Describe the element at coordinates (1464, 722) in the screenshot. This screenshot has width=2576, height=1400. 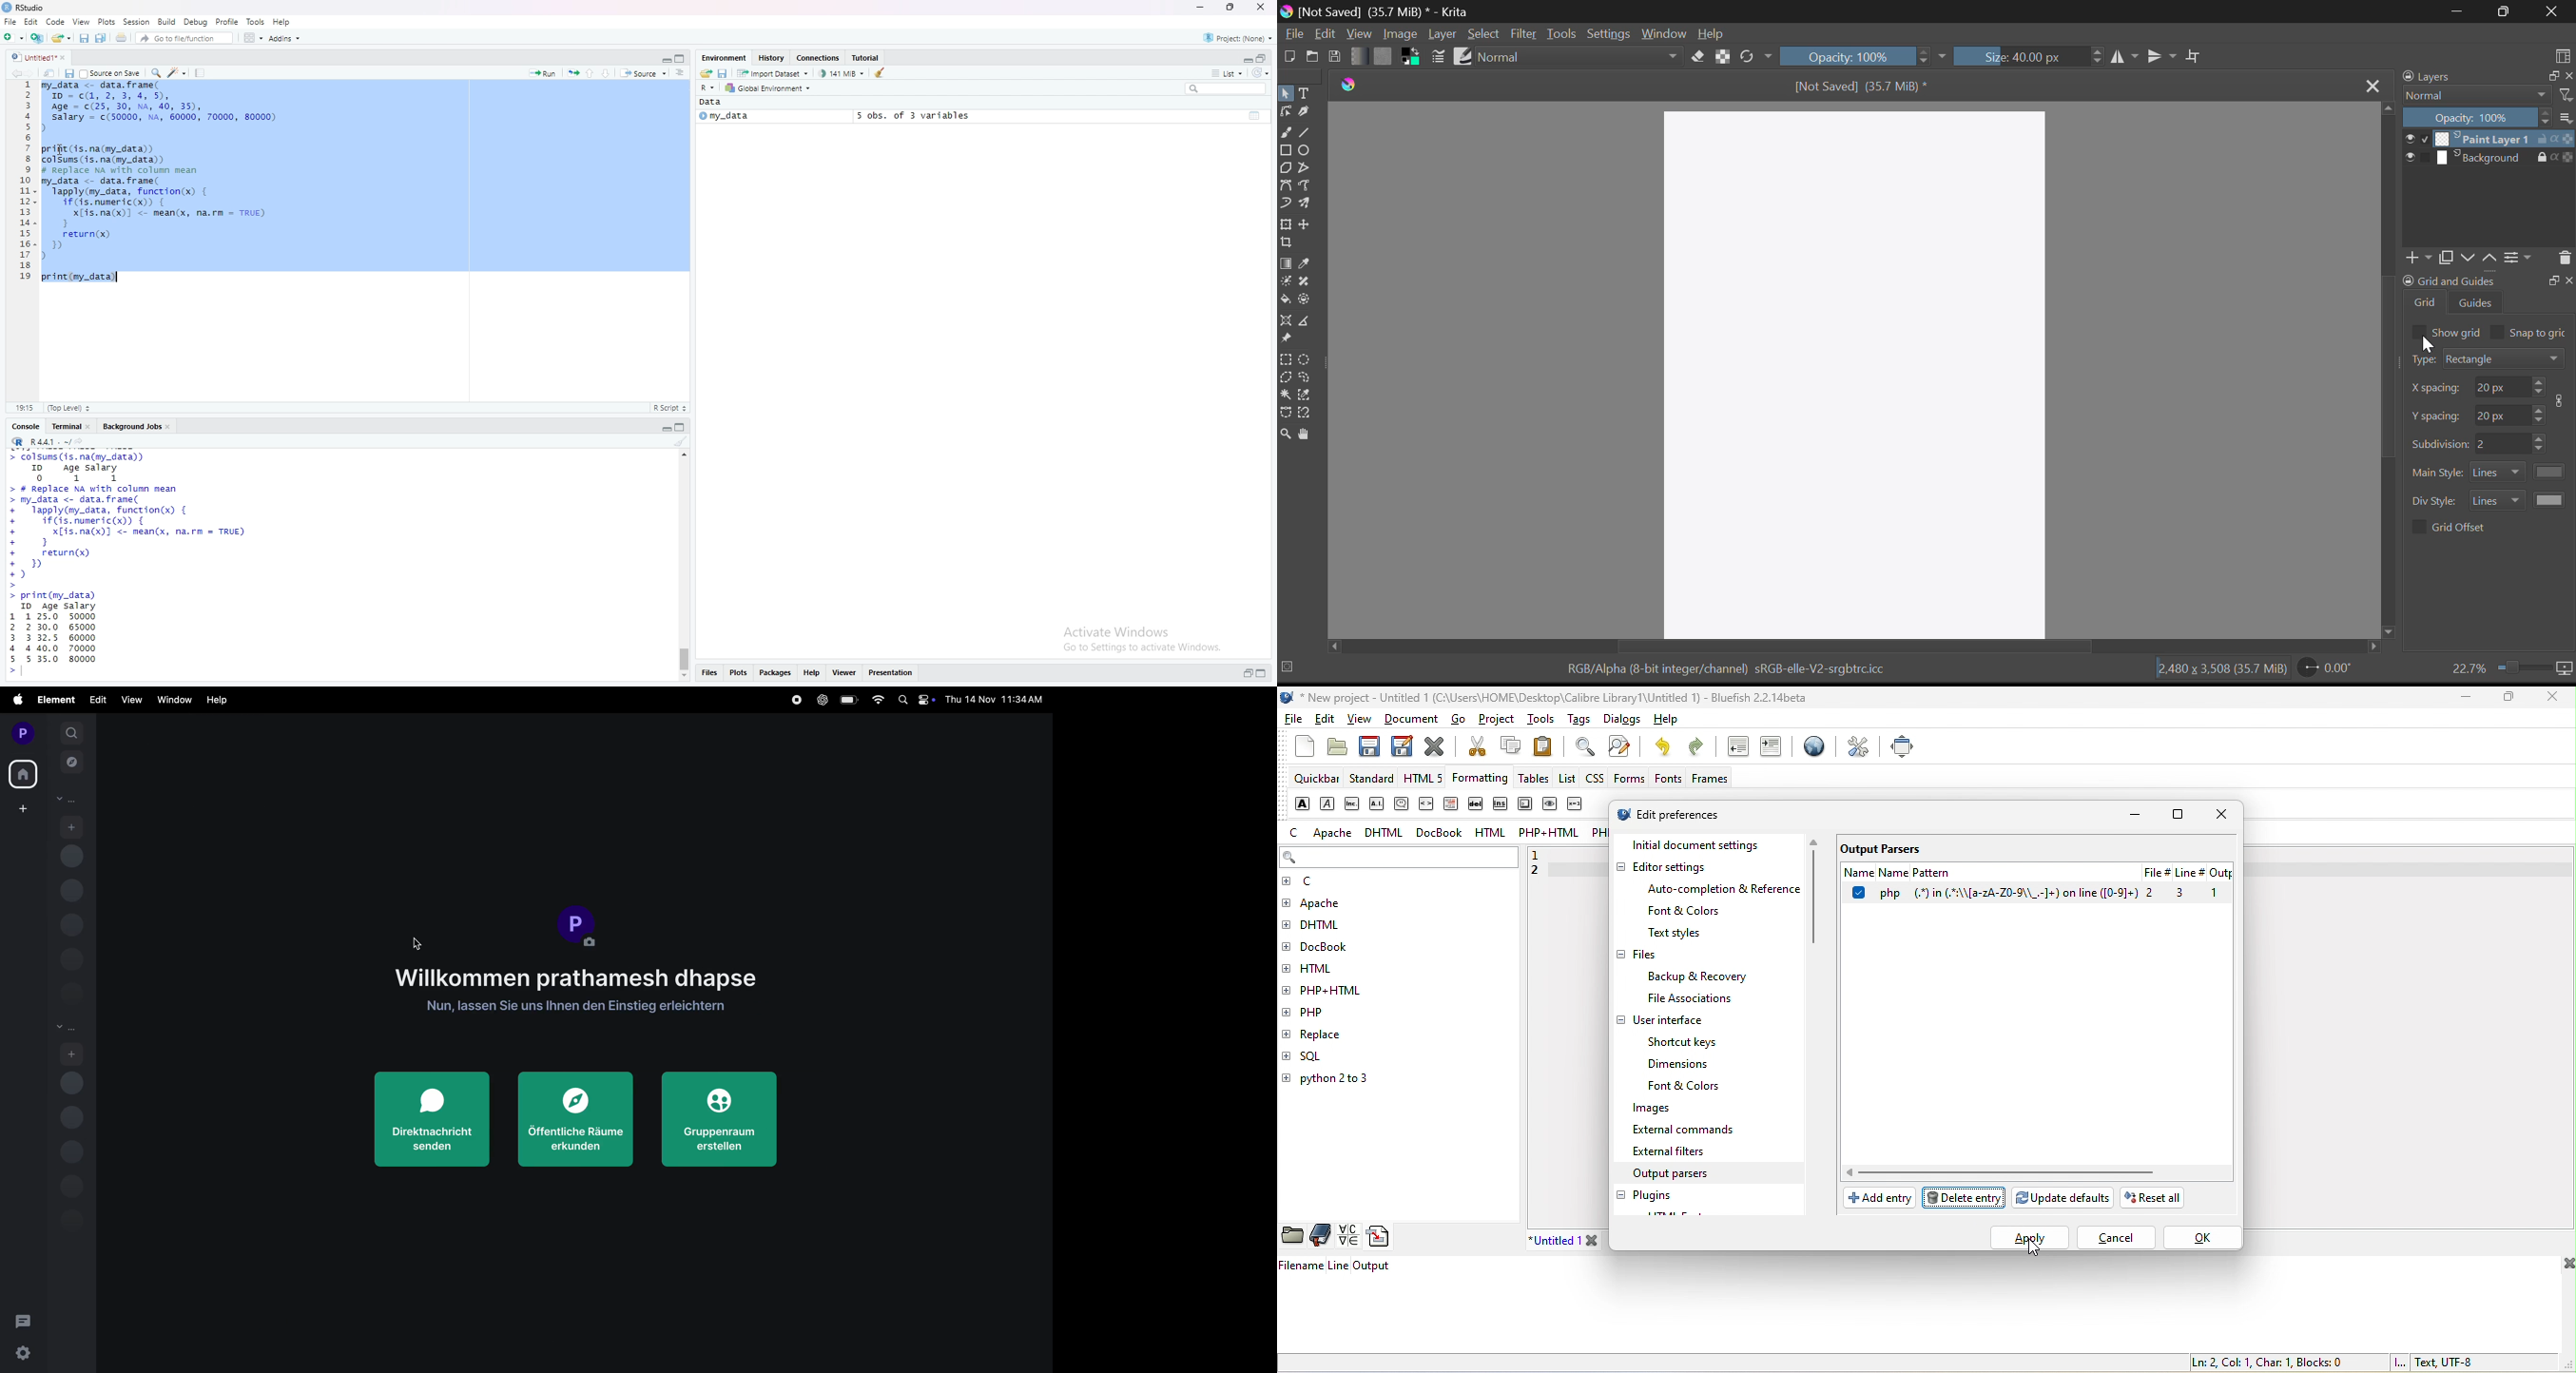
I see `go` at that location.